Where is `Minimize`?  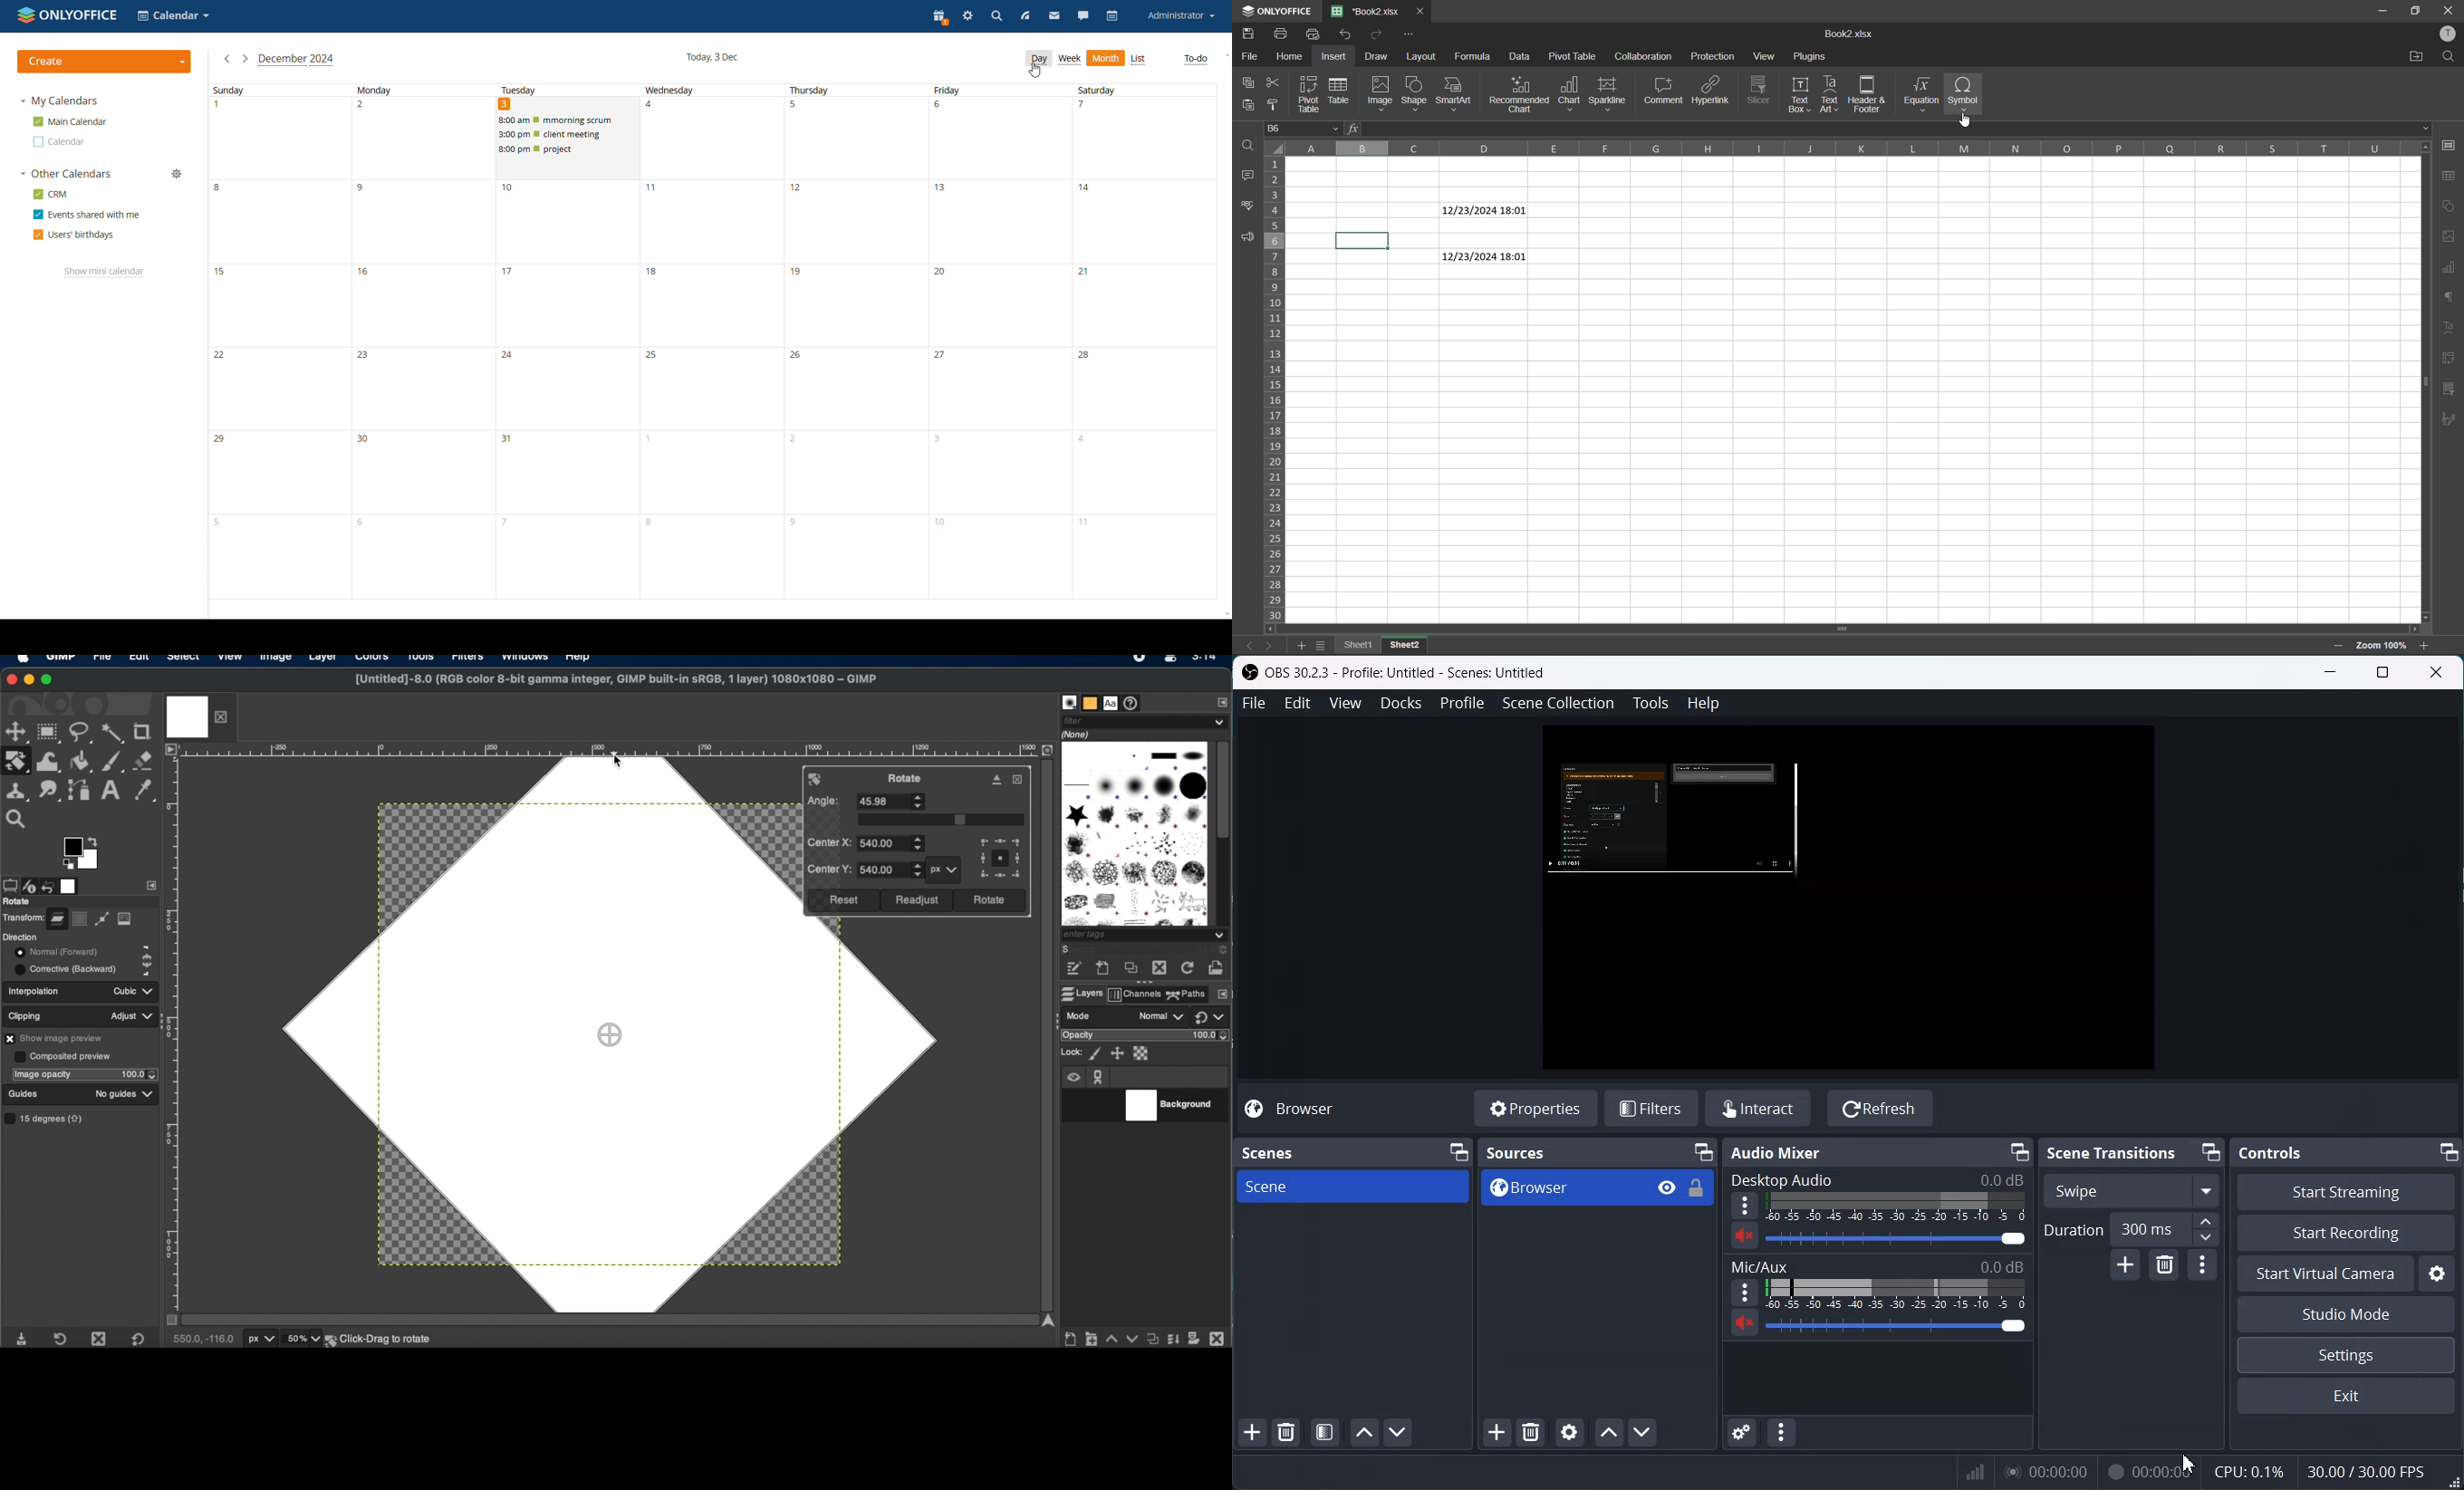
Minimize is located at coordinates (1703, 1152).